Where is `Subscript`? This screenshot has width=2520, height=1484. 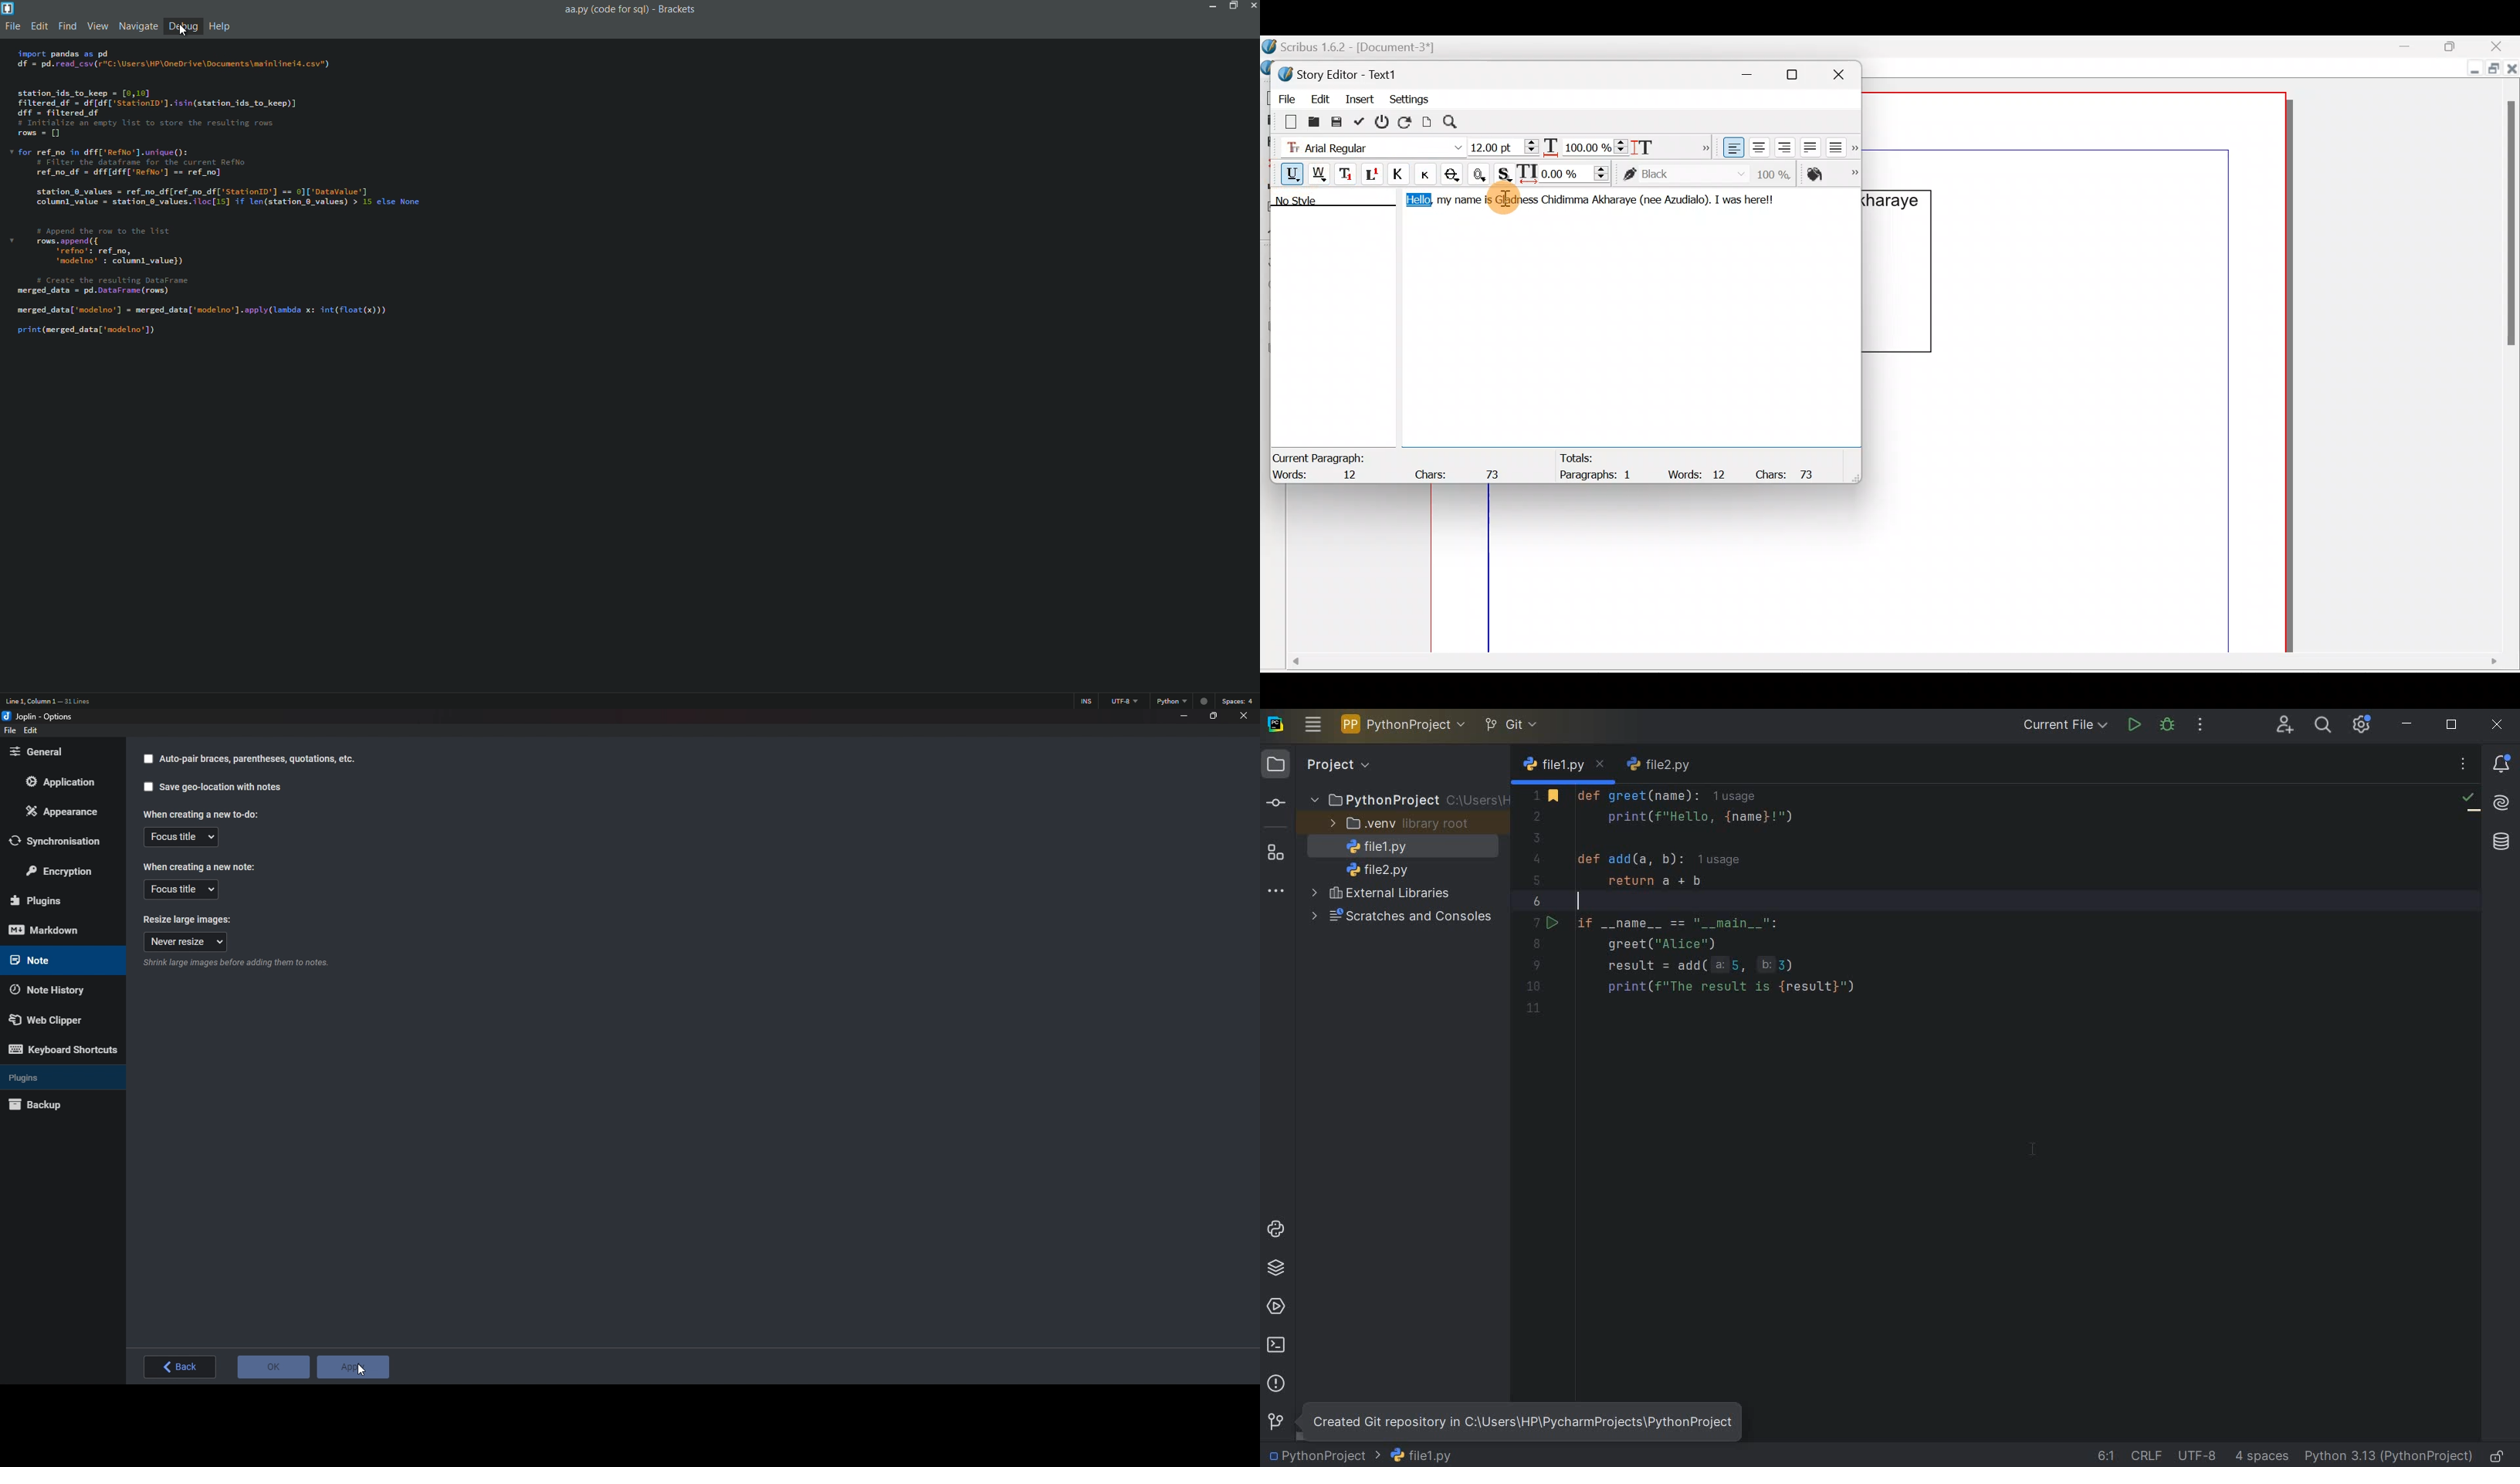 Subscript is located at coordinates (1347, 173).